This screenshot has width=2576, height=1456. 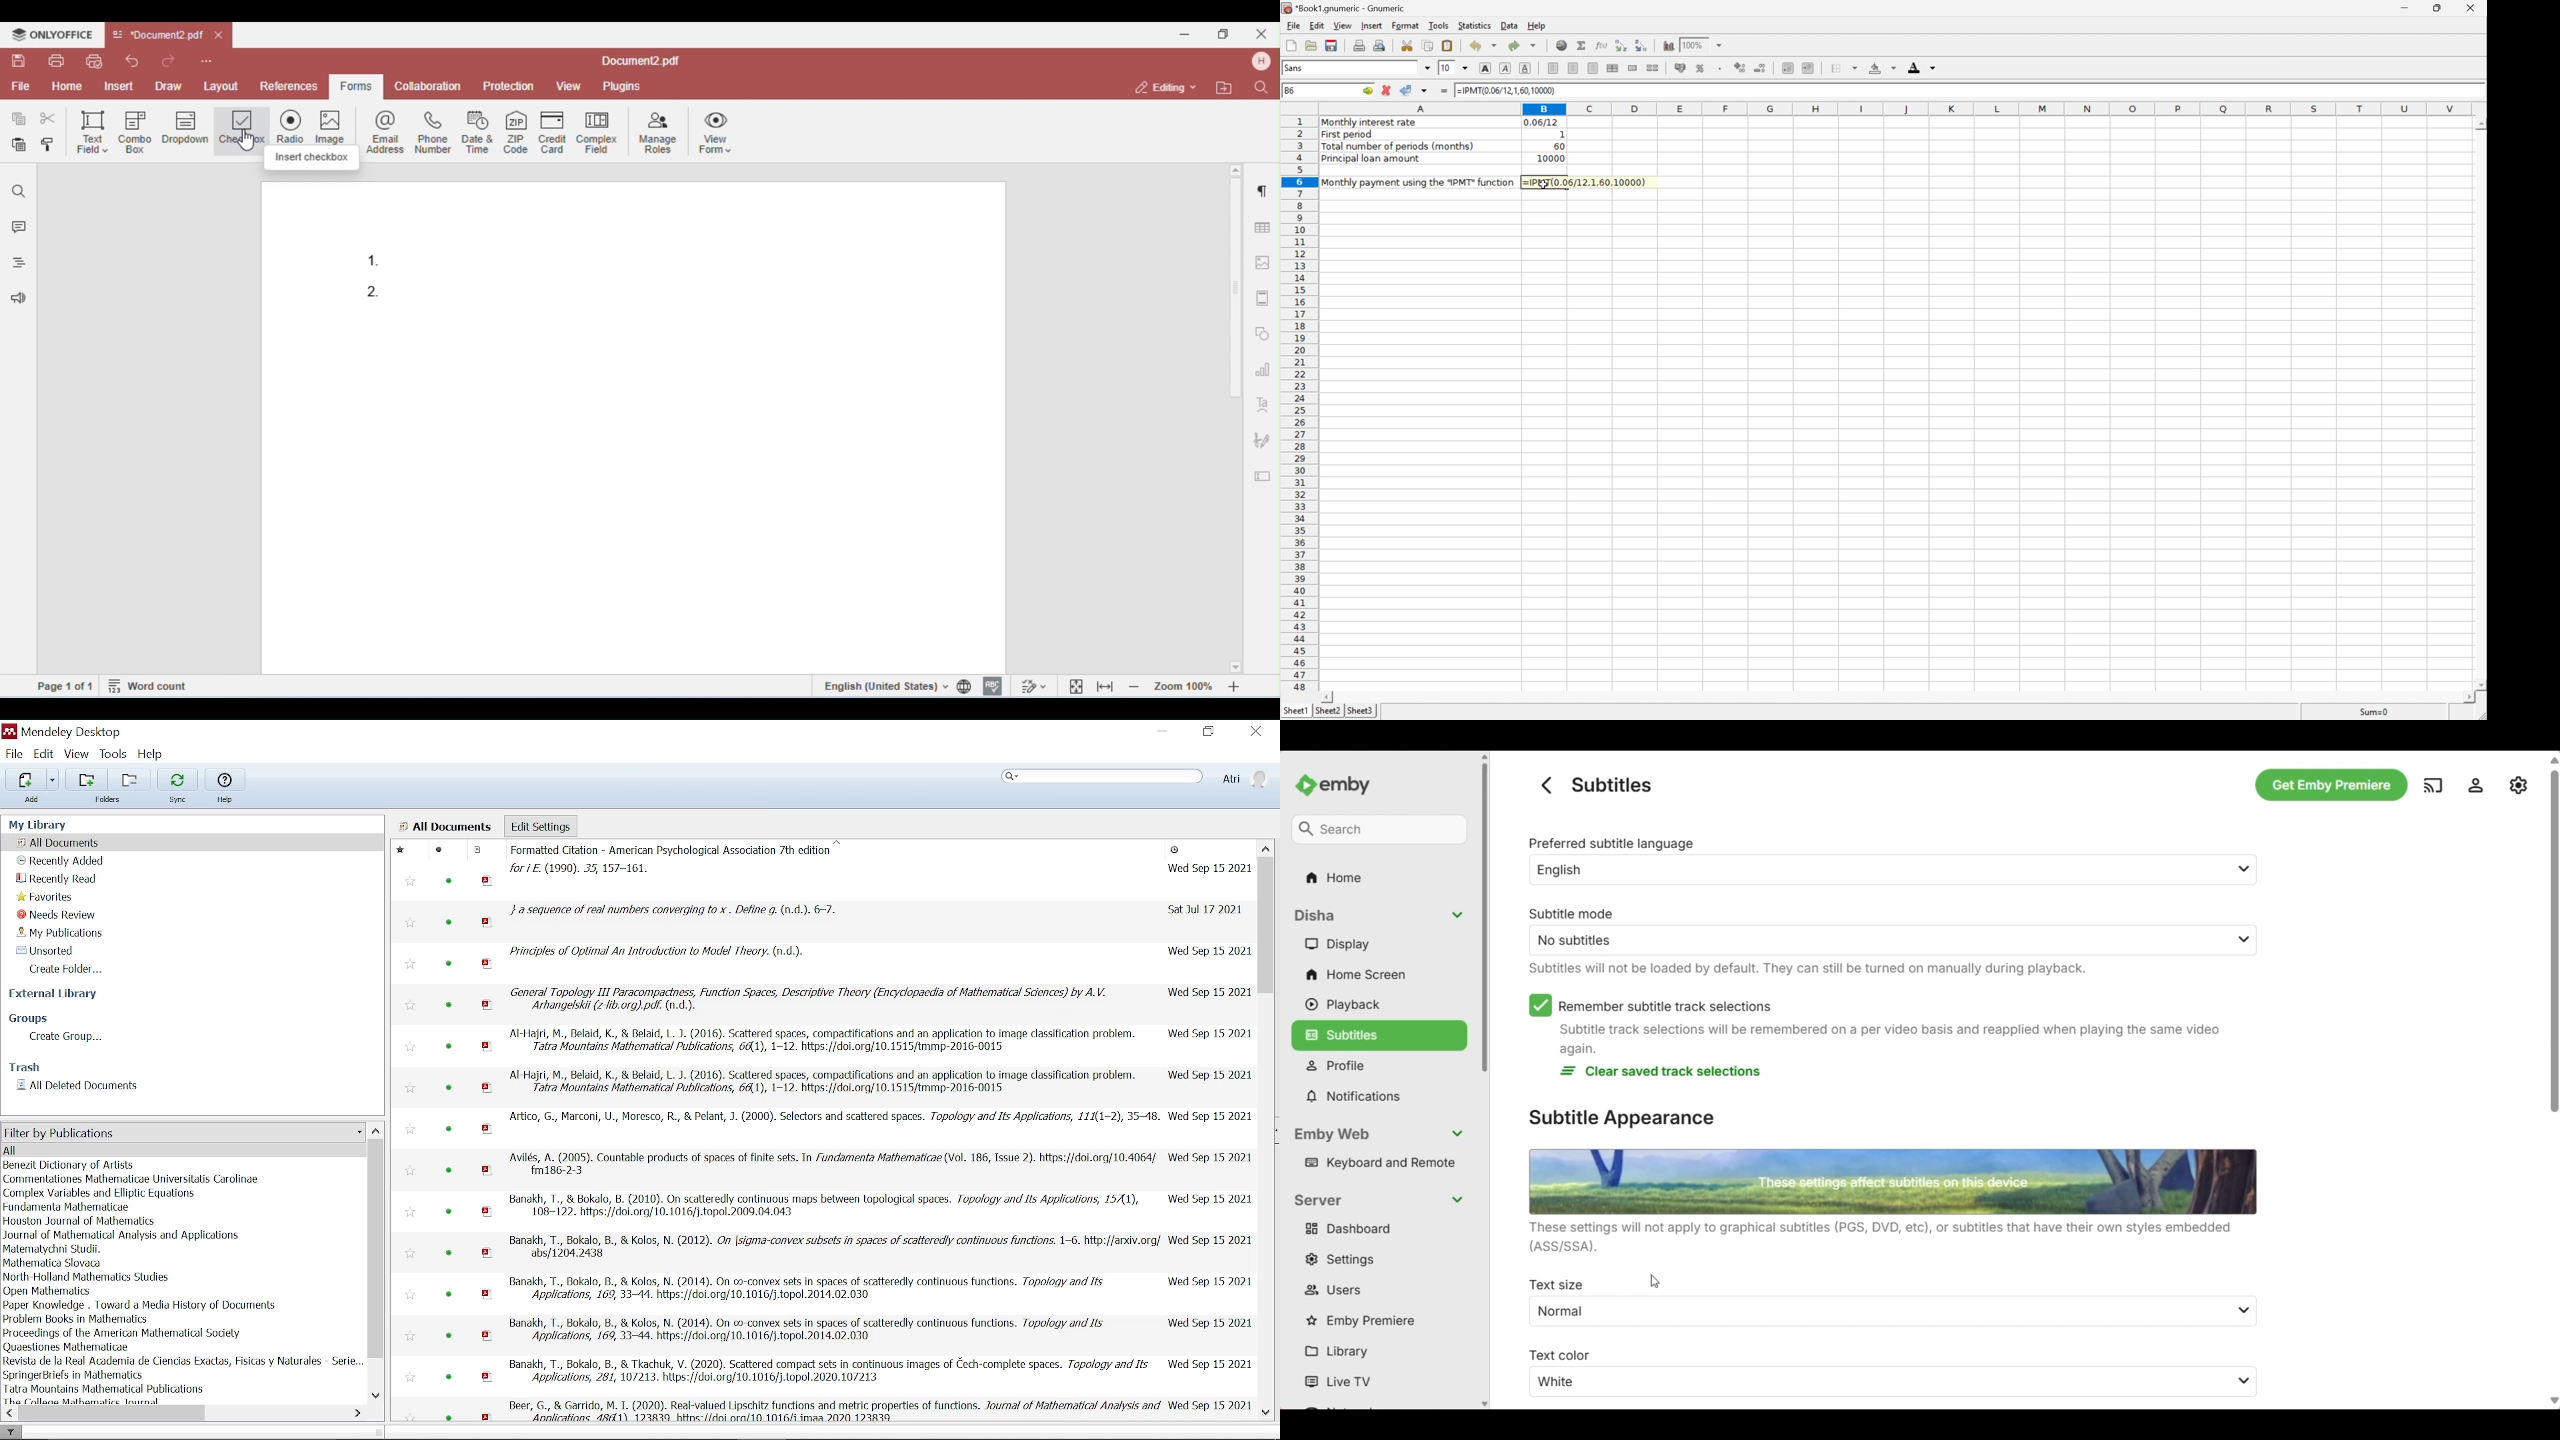 What do you see at coordinates (1336, 45) in the screenshot?
I see `Save current workbook` at bounding box center [1336, 45].